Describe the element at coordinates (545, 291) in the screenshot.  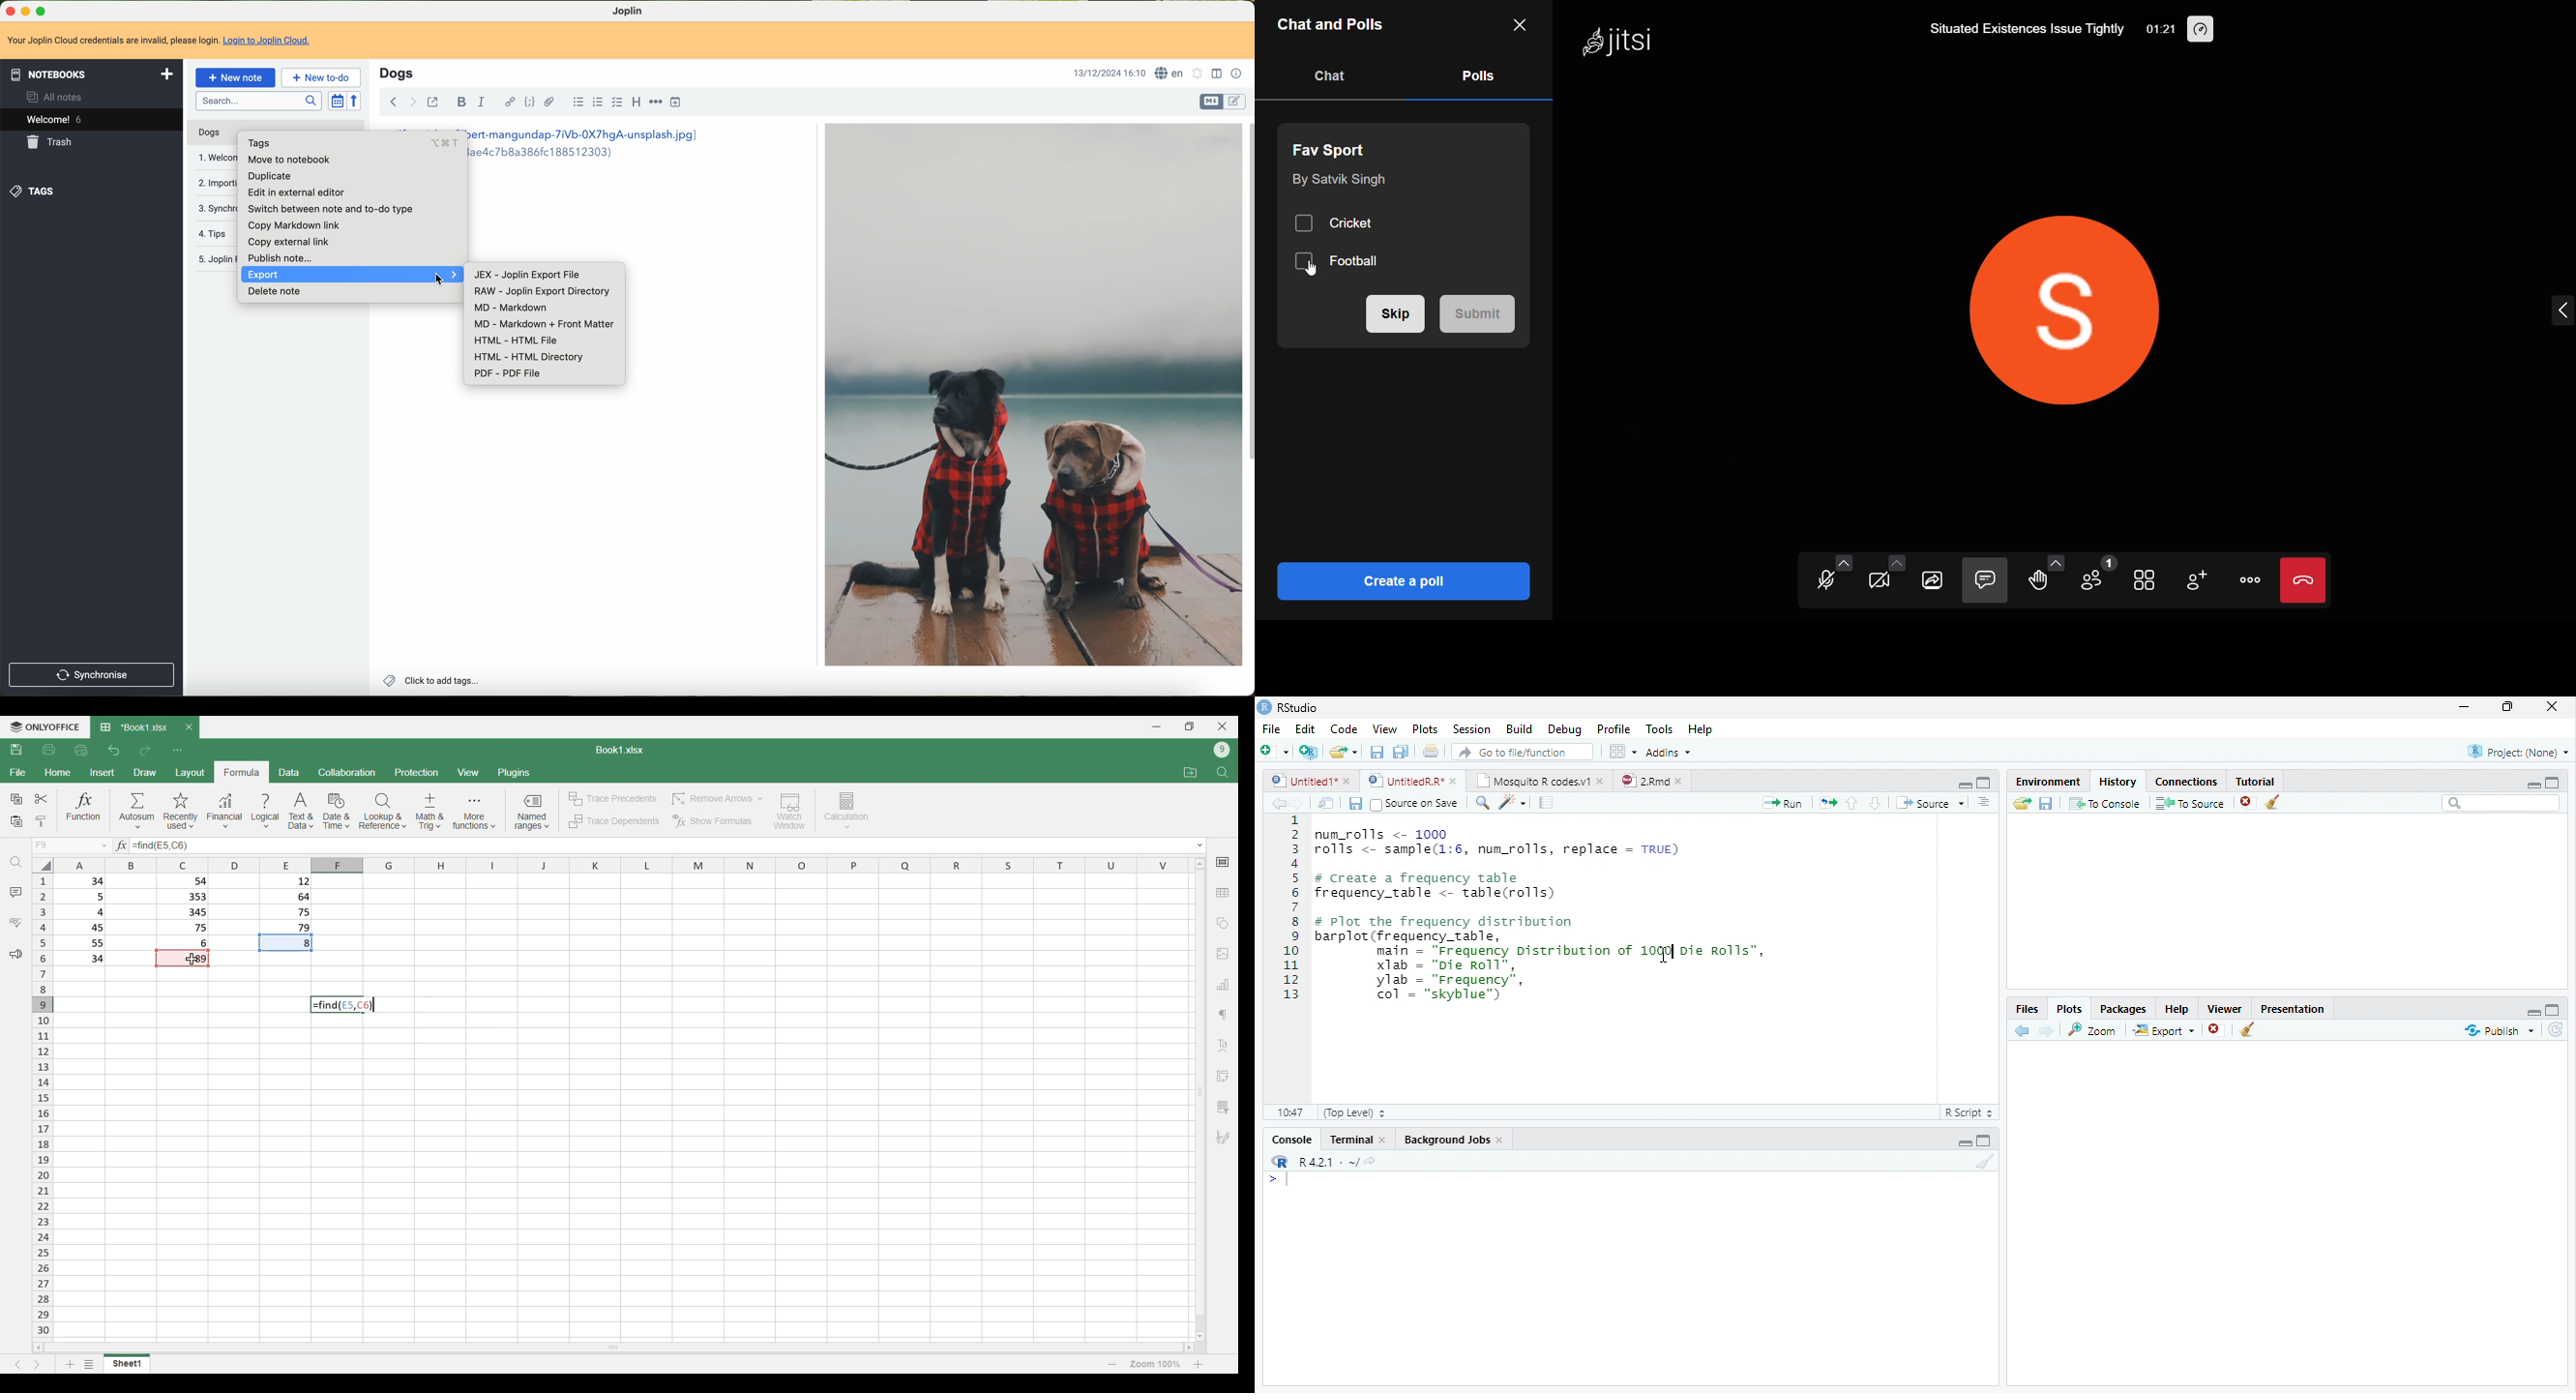
I see `RAW - Joplin Export Directory` at that location.